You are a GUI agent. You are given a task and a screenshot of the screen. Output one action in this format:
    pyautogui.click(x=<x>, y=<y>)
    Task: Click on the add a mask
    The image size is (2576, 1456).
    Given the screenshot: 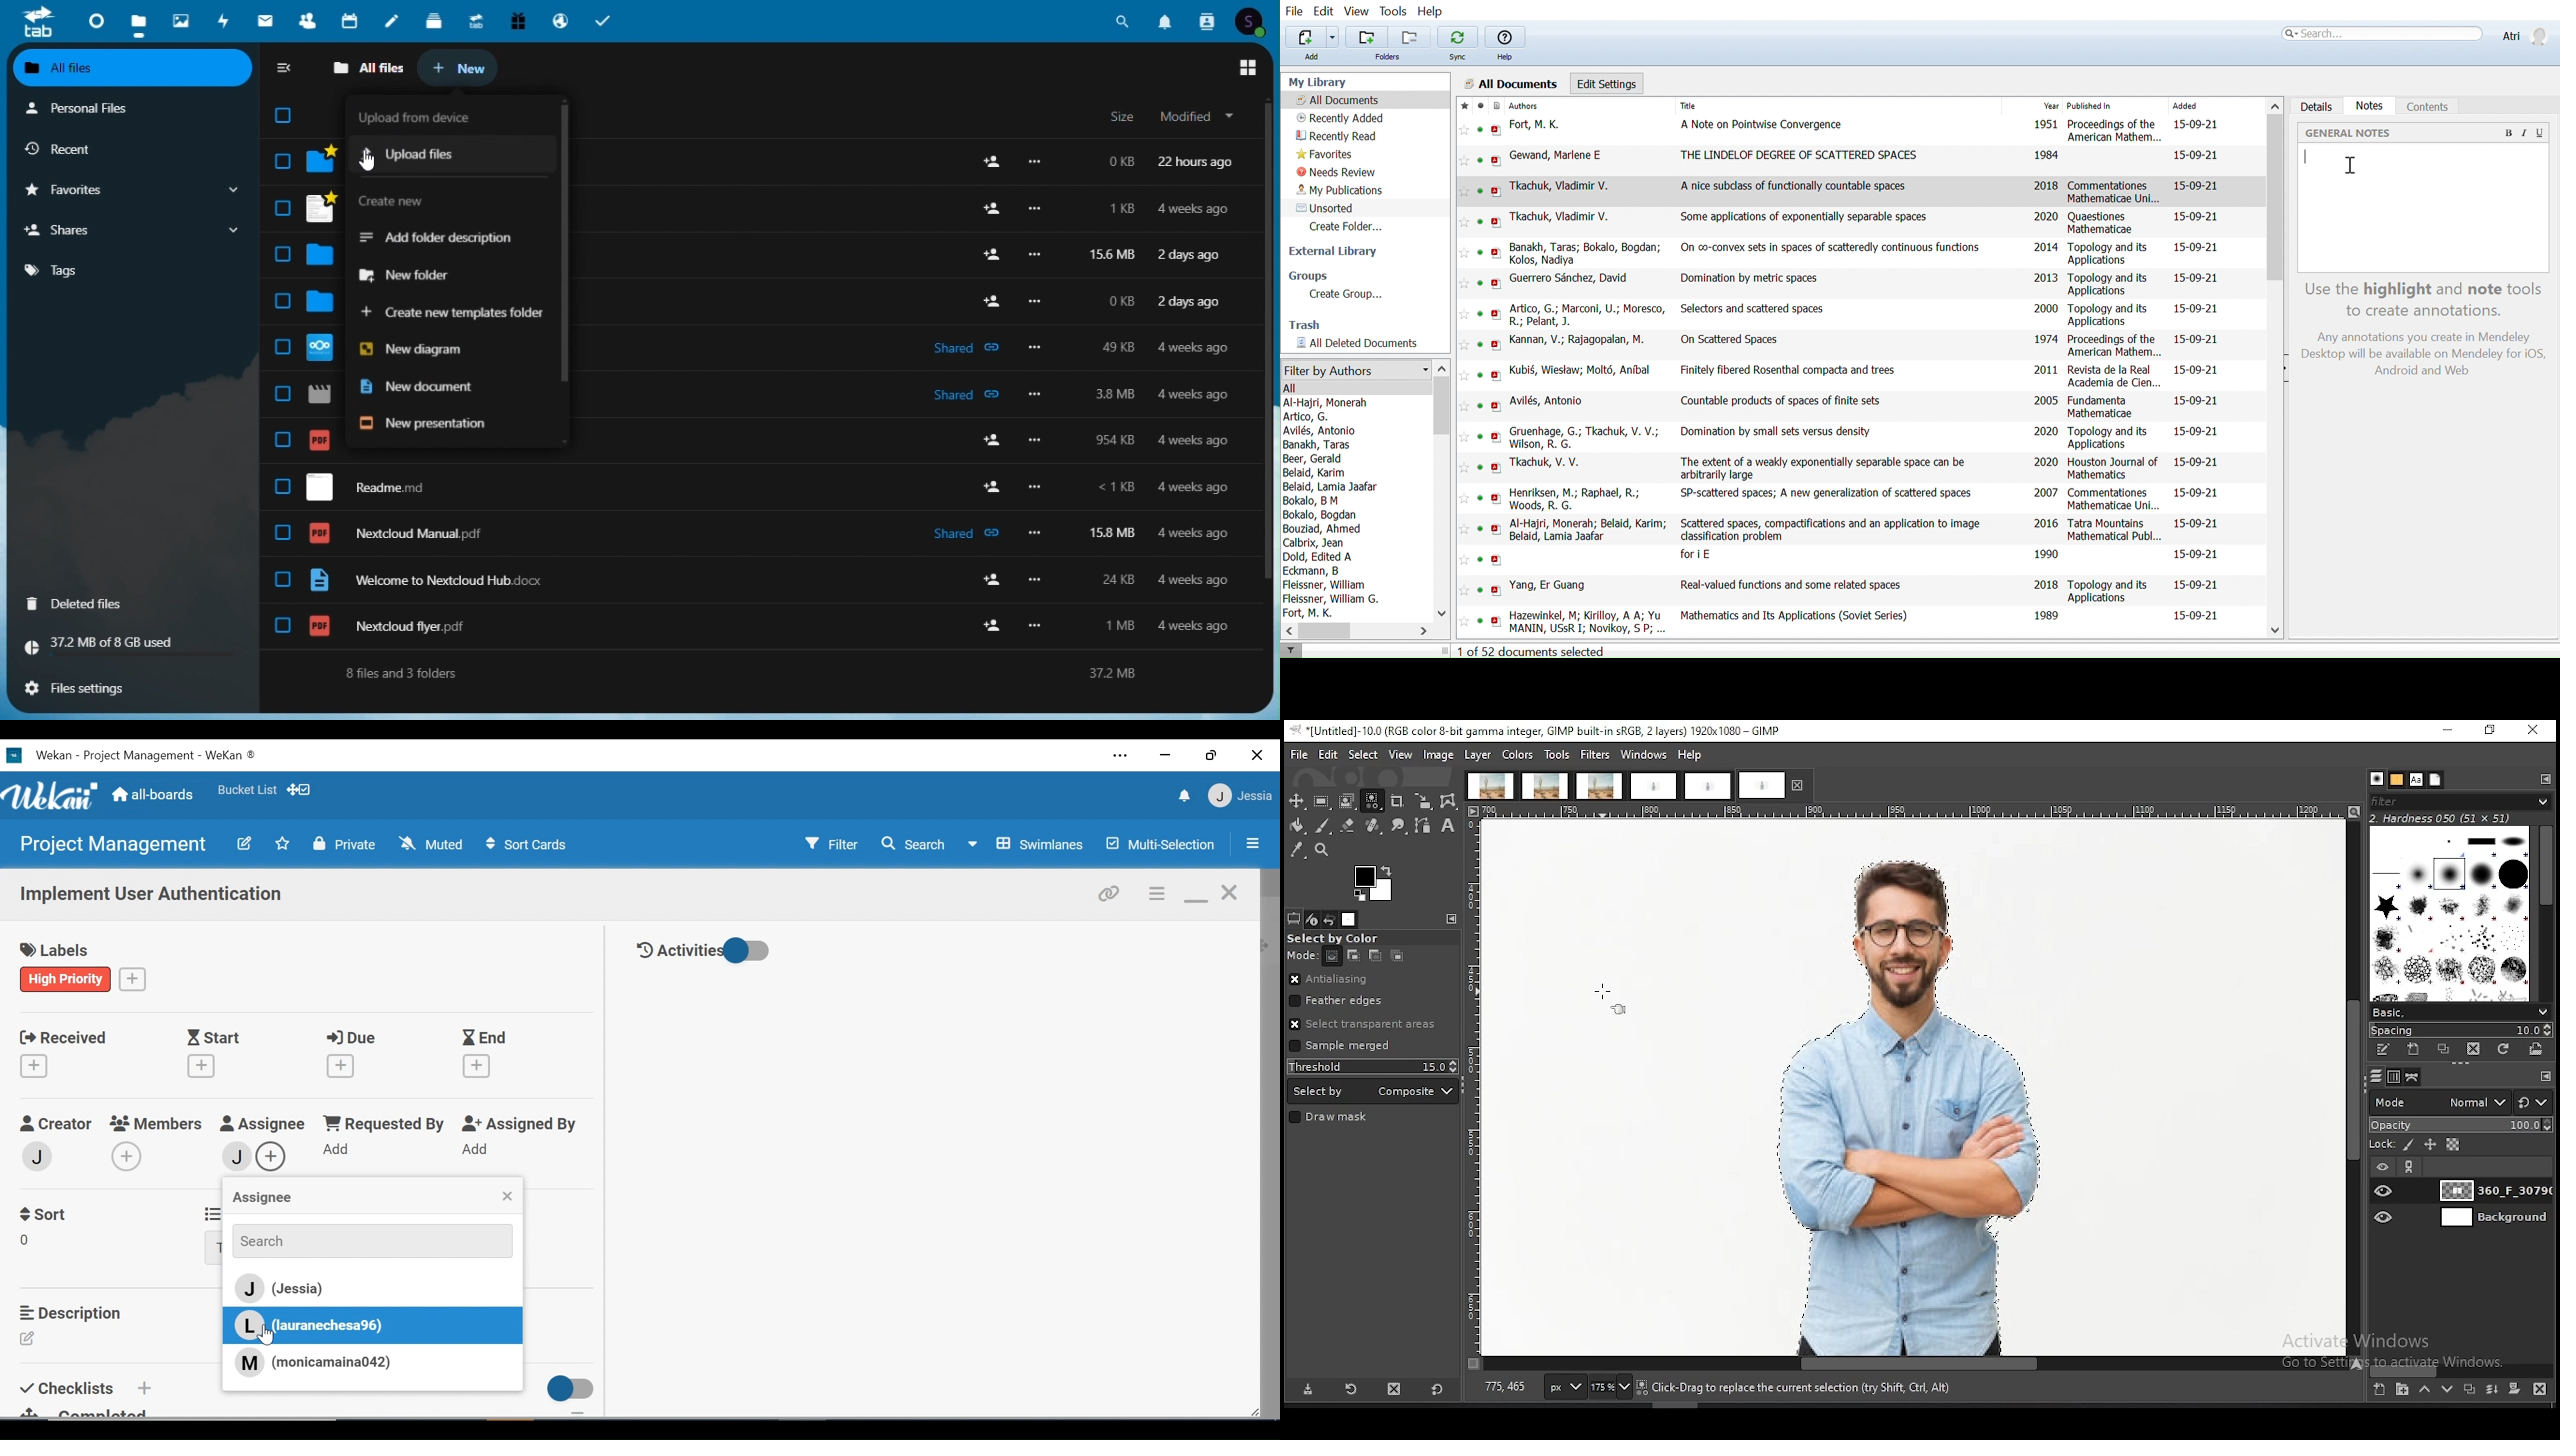 What is the action you would take?
    pyautogui.click(x=2514, y=1388)
    